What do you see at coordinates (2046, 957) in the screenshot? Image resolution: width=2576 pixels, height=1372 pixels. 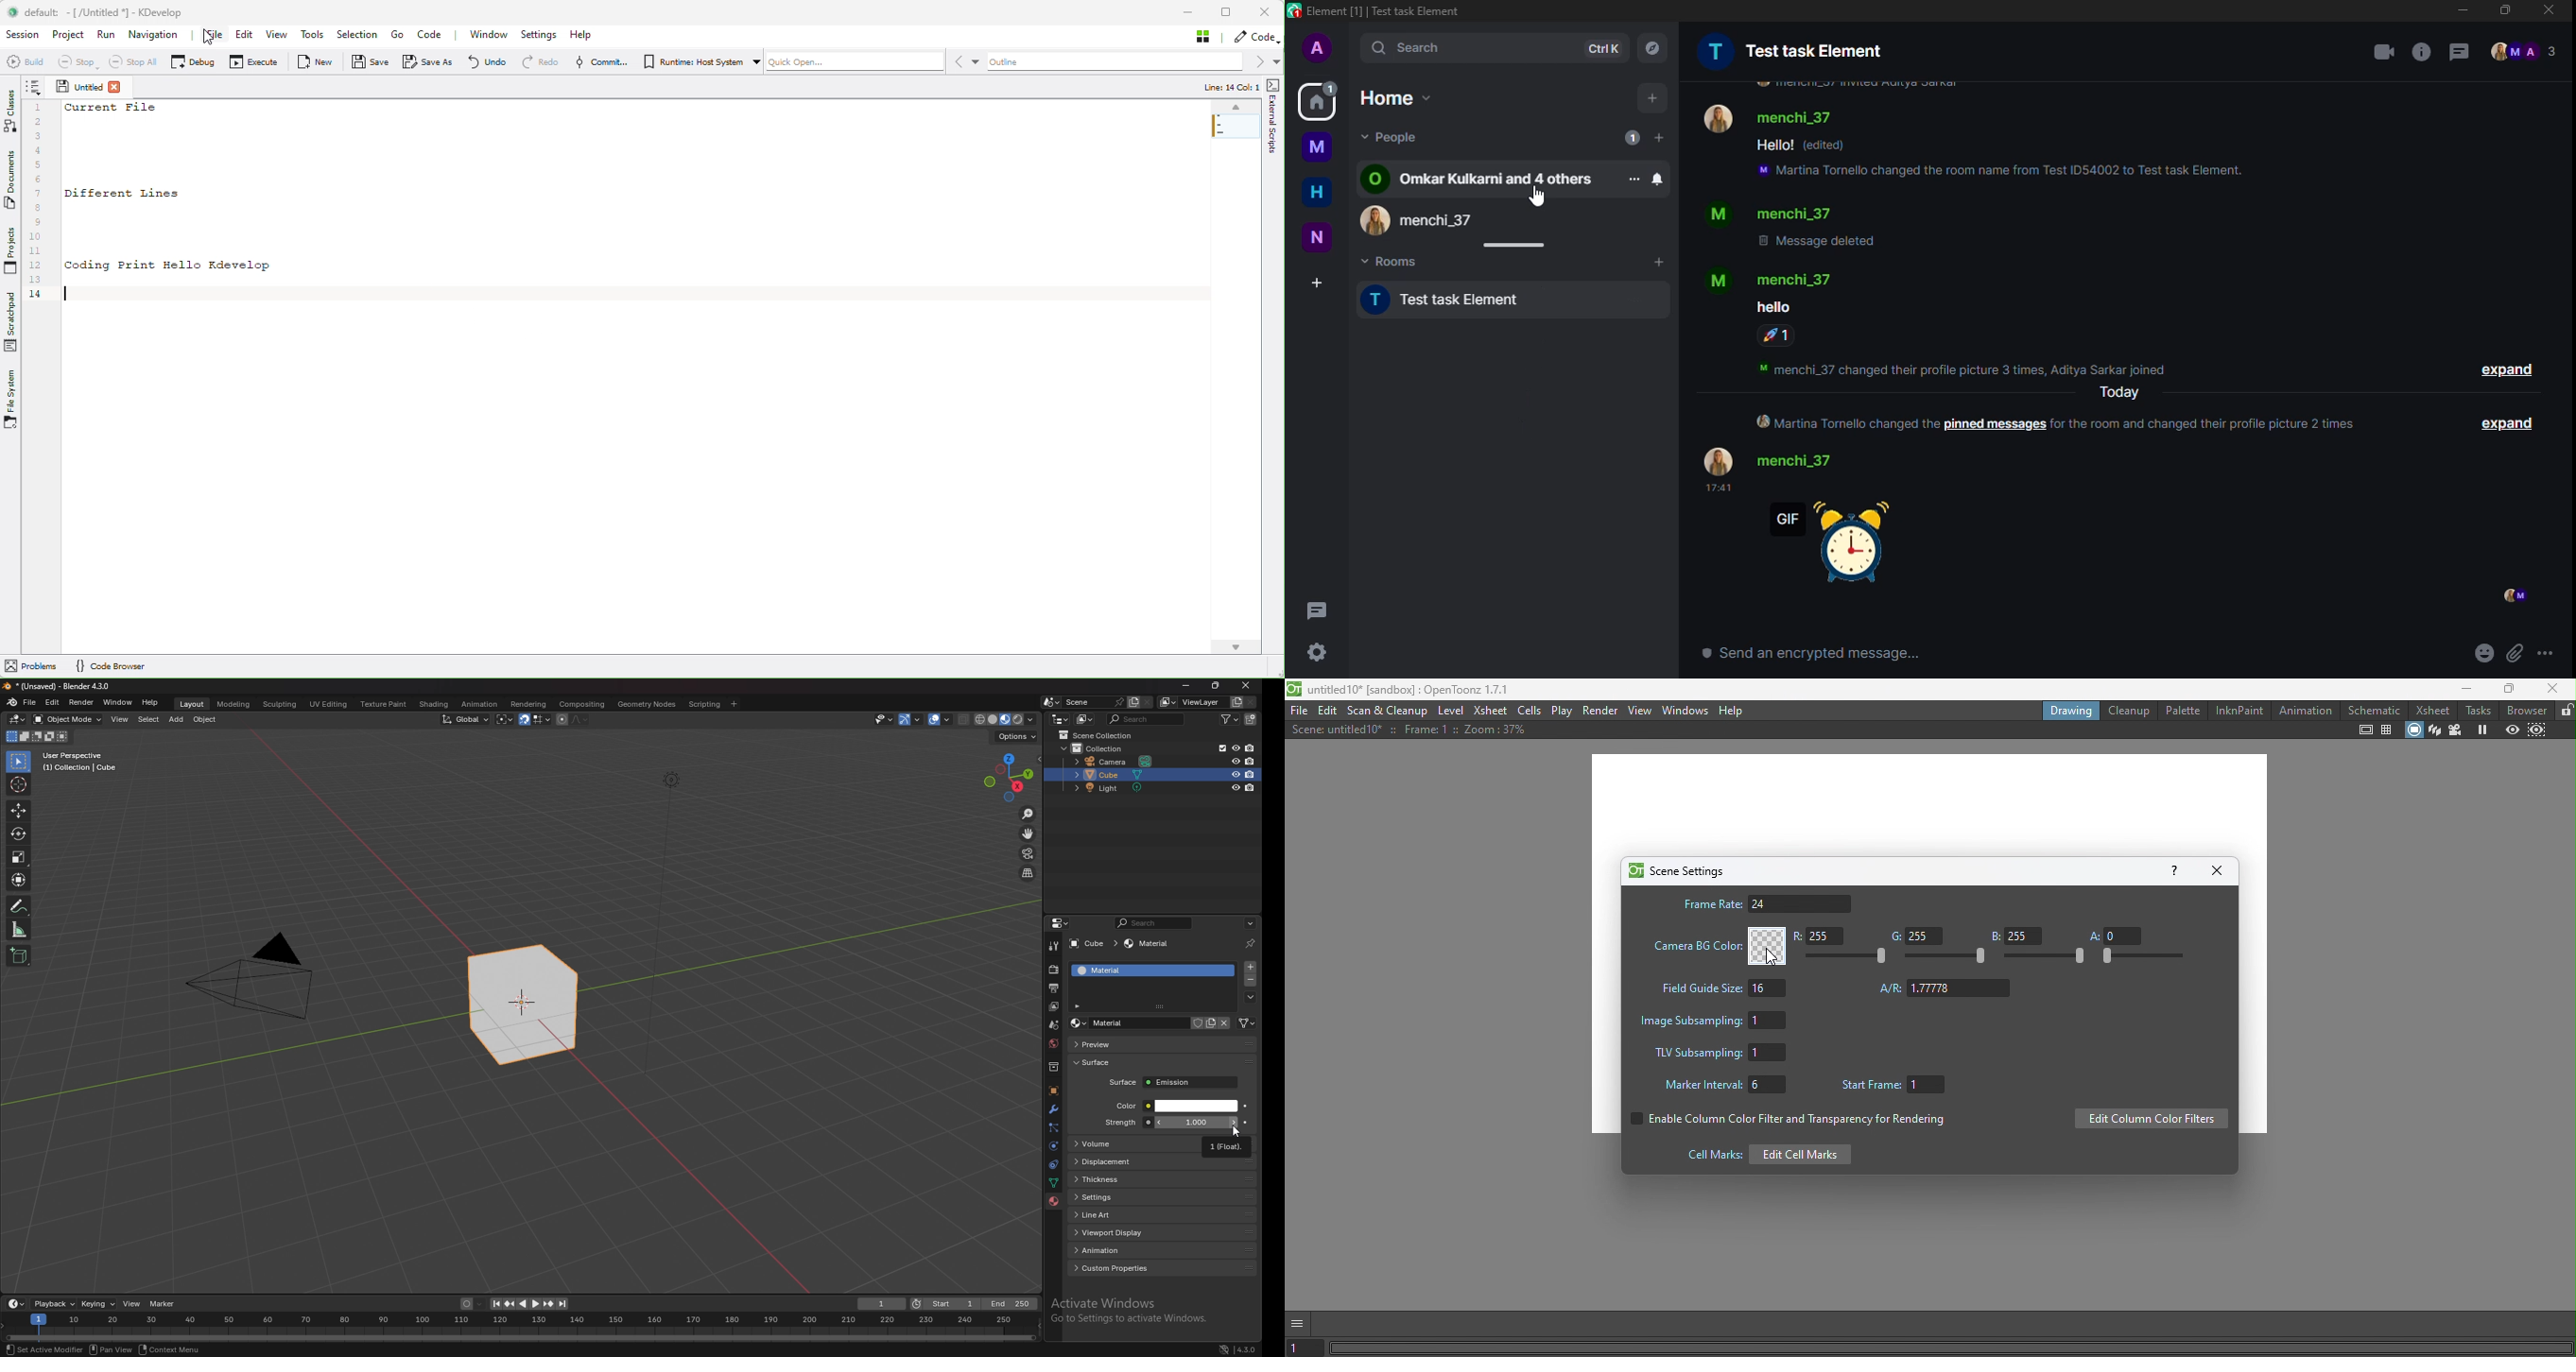 I see `Slide bar` at bounding box center [2046, 957].